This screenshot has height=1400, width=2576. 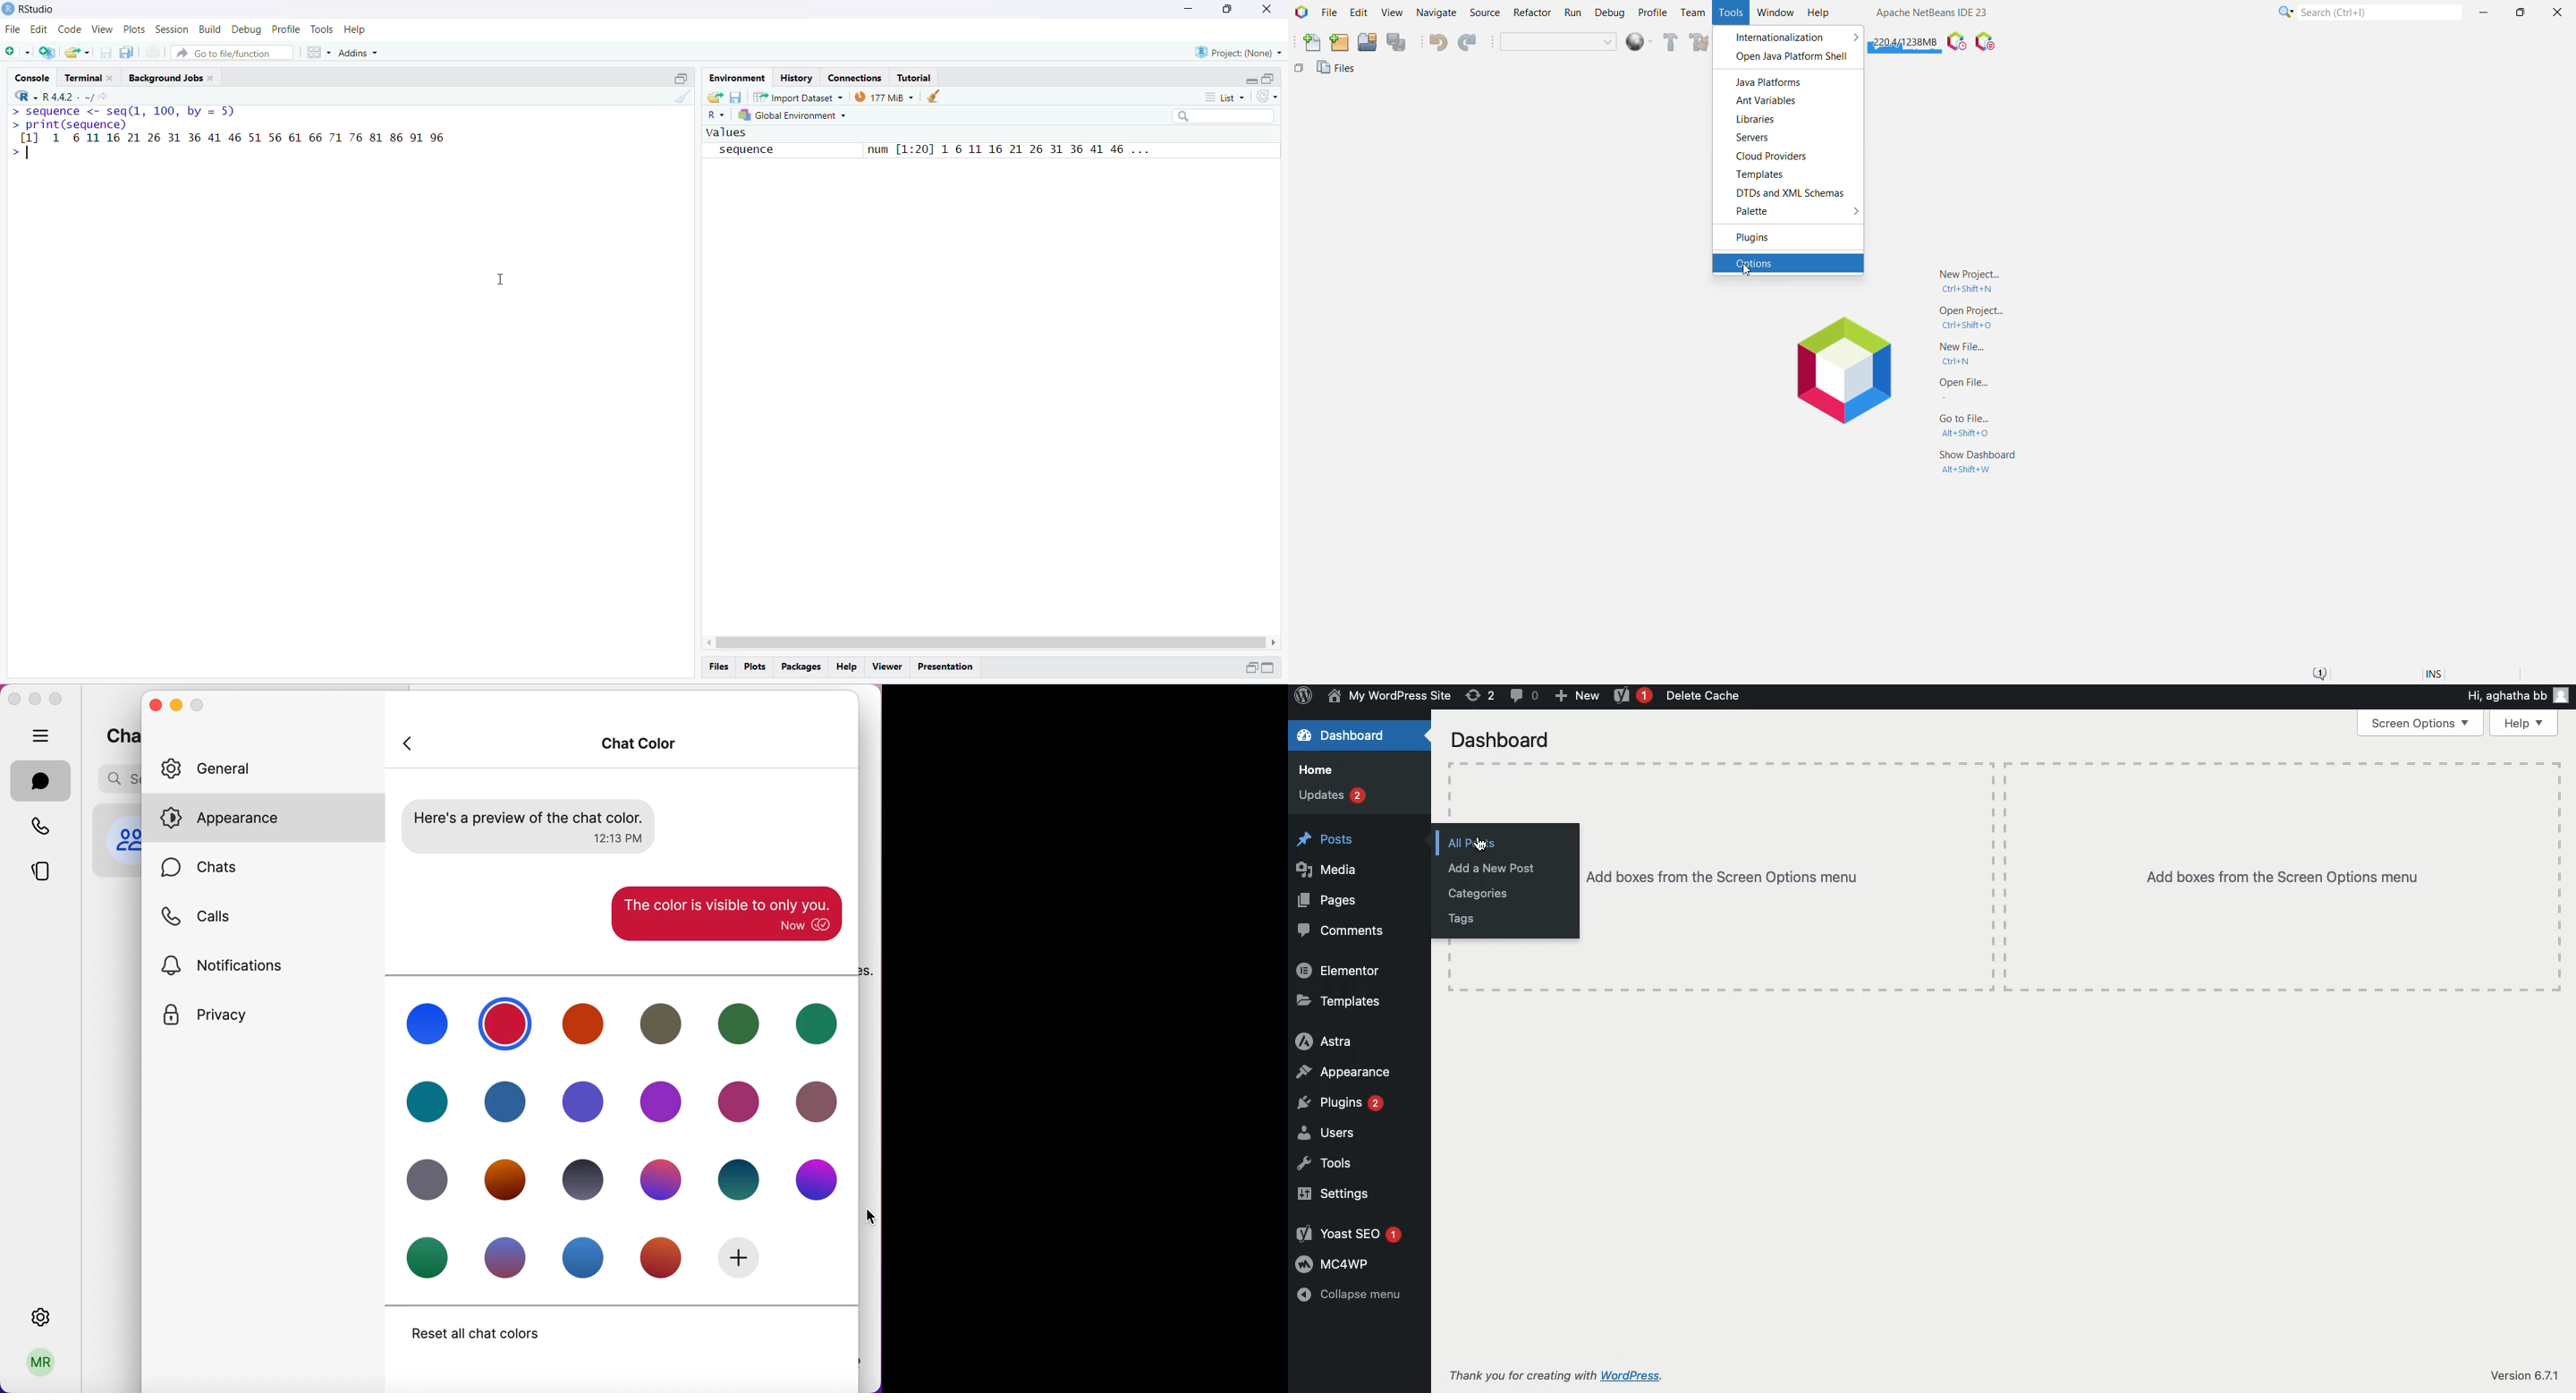 I want to click on chat colors, so click(x=627, y=1145).